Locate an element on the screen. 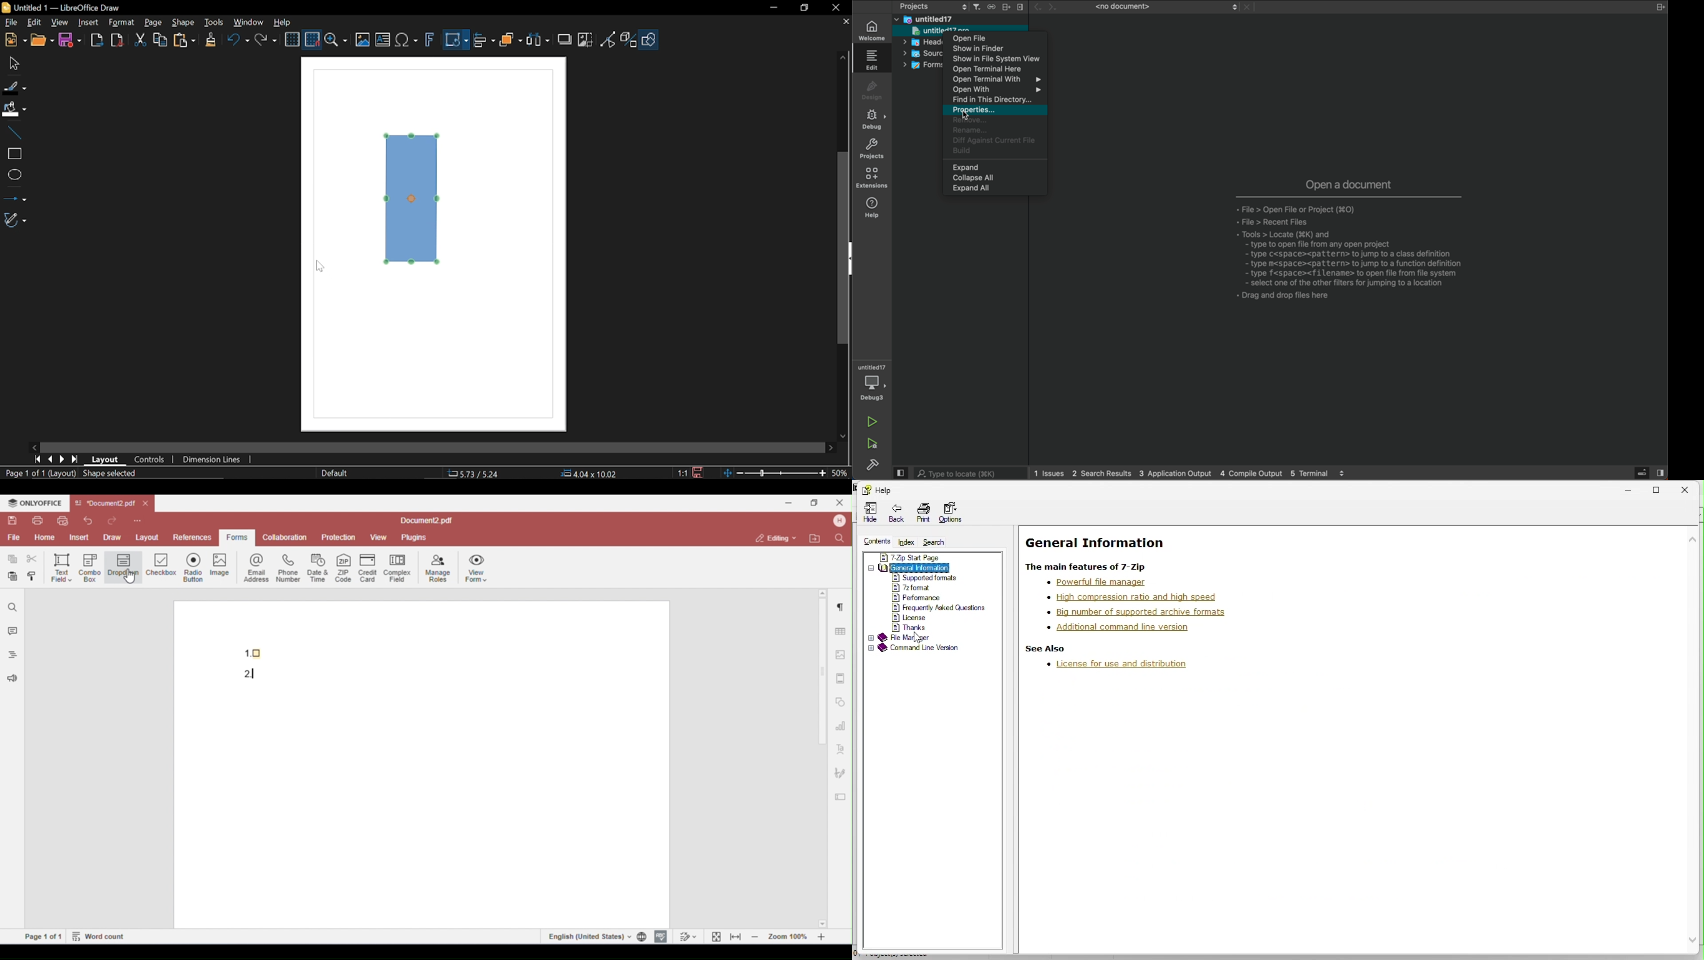 The image size is (1708, 980). Open a Document is located at coordinates (1344, 249).